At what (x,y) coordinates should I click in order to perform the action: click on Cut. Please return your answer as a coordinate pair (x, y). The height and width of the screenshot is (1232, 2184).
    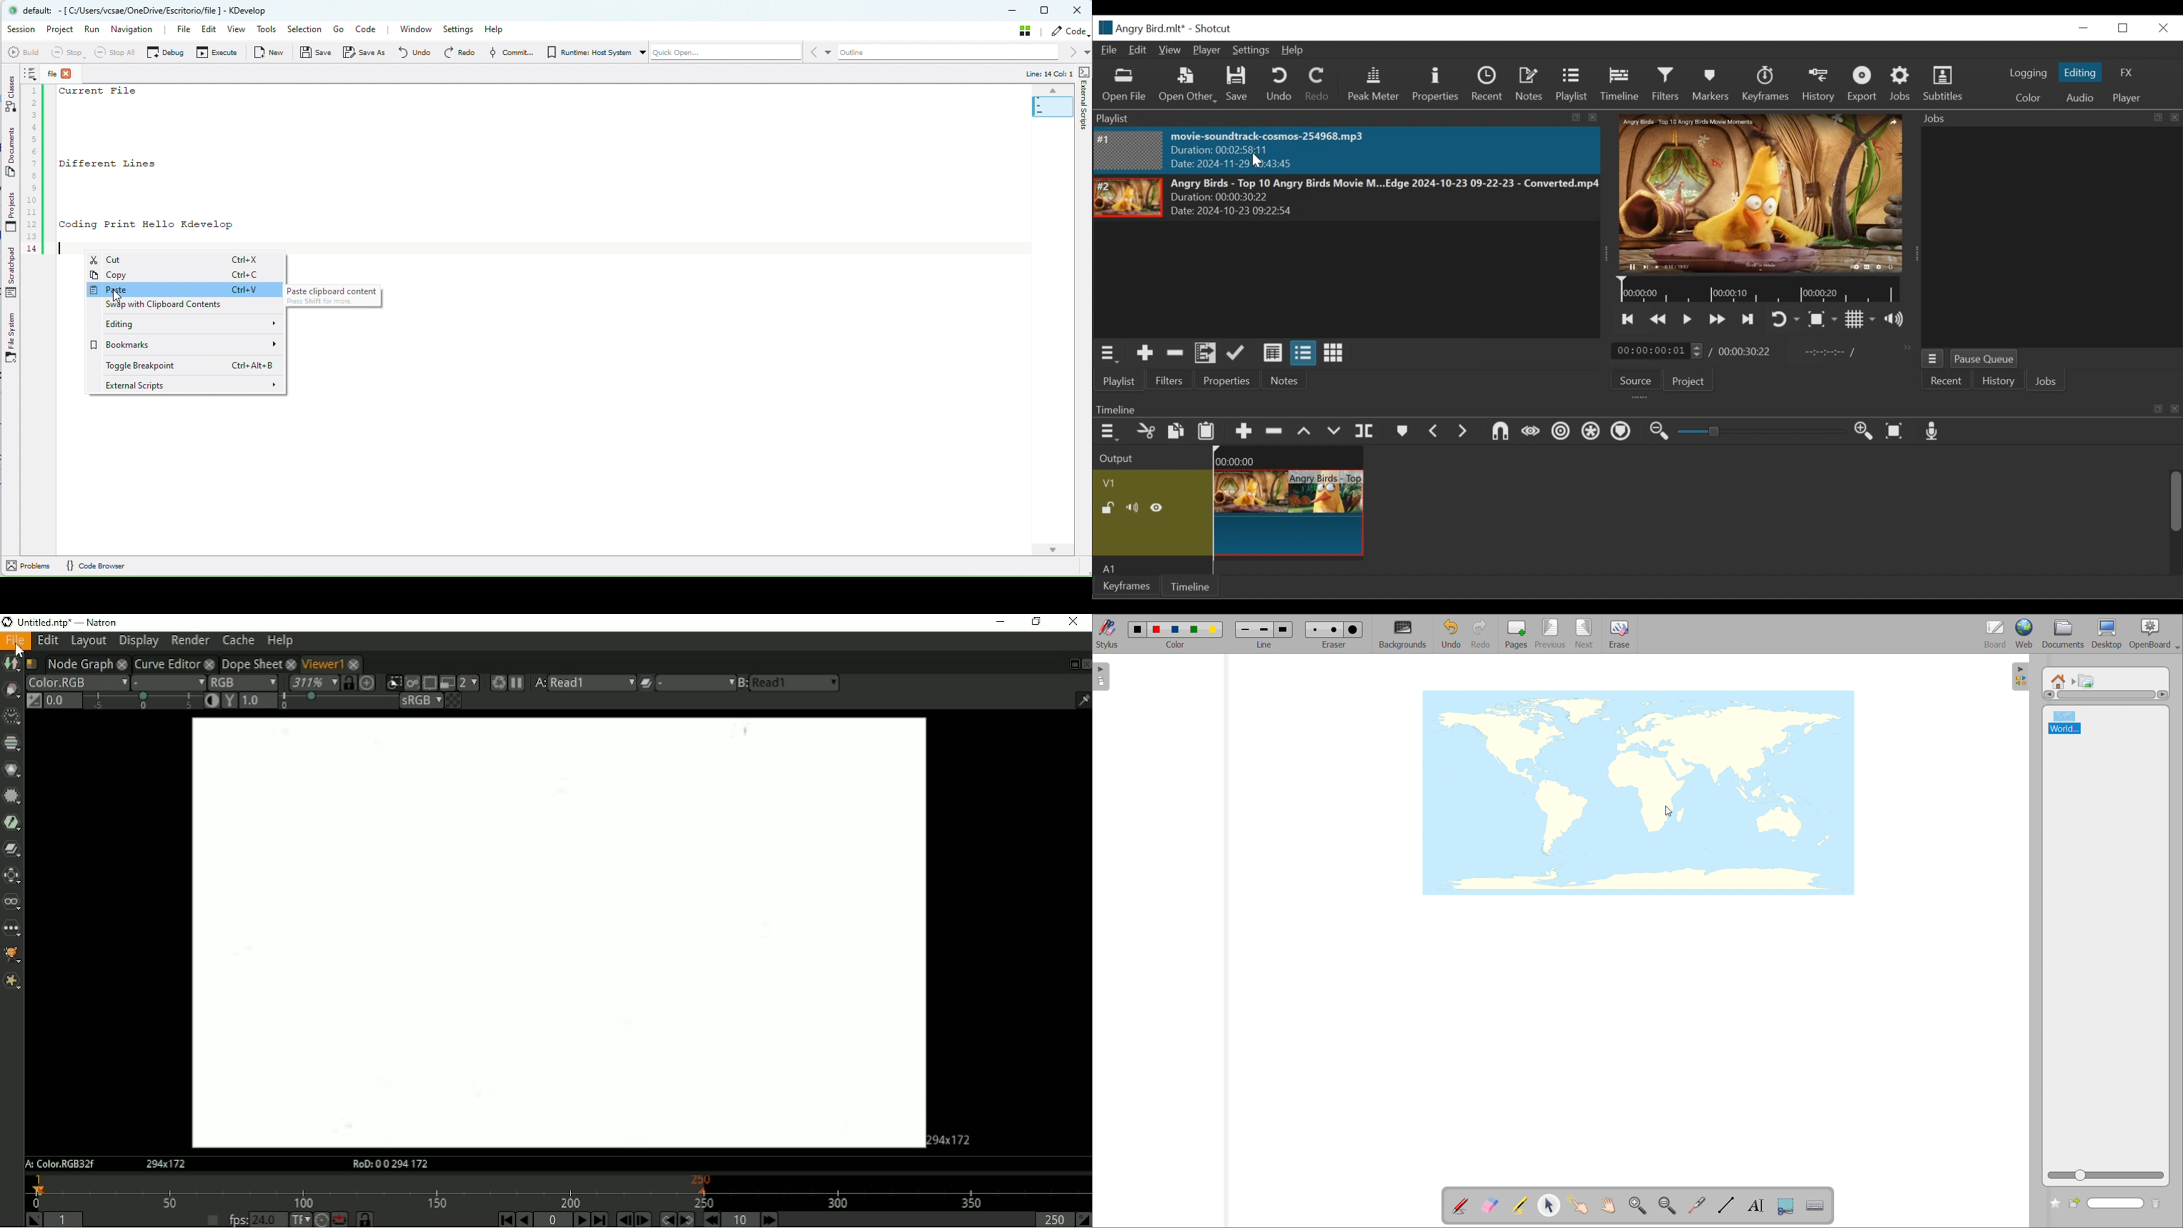
    Looking at the image, I should click on (1145, 432).